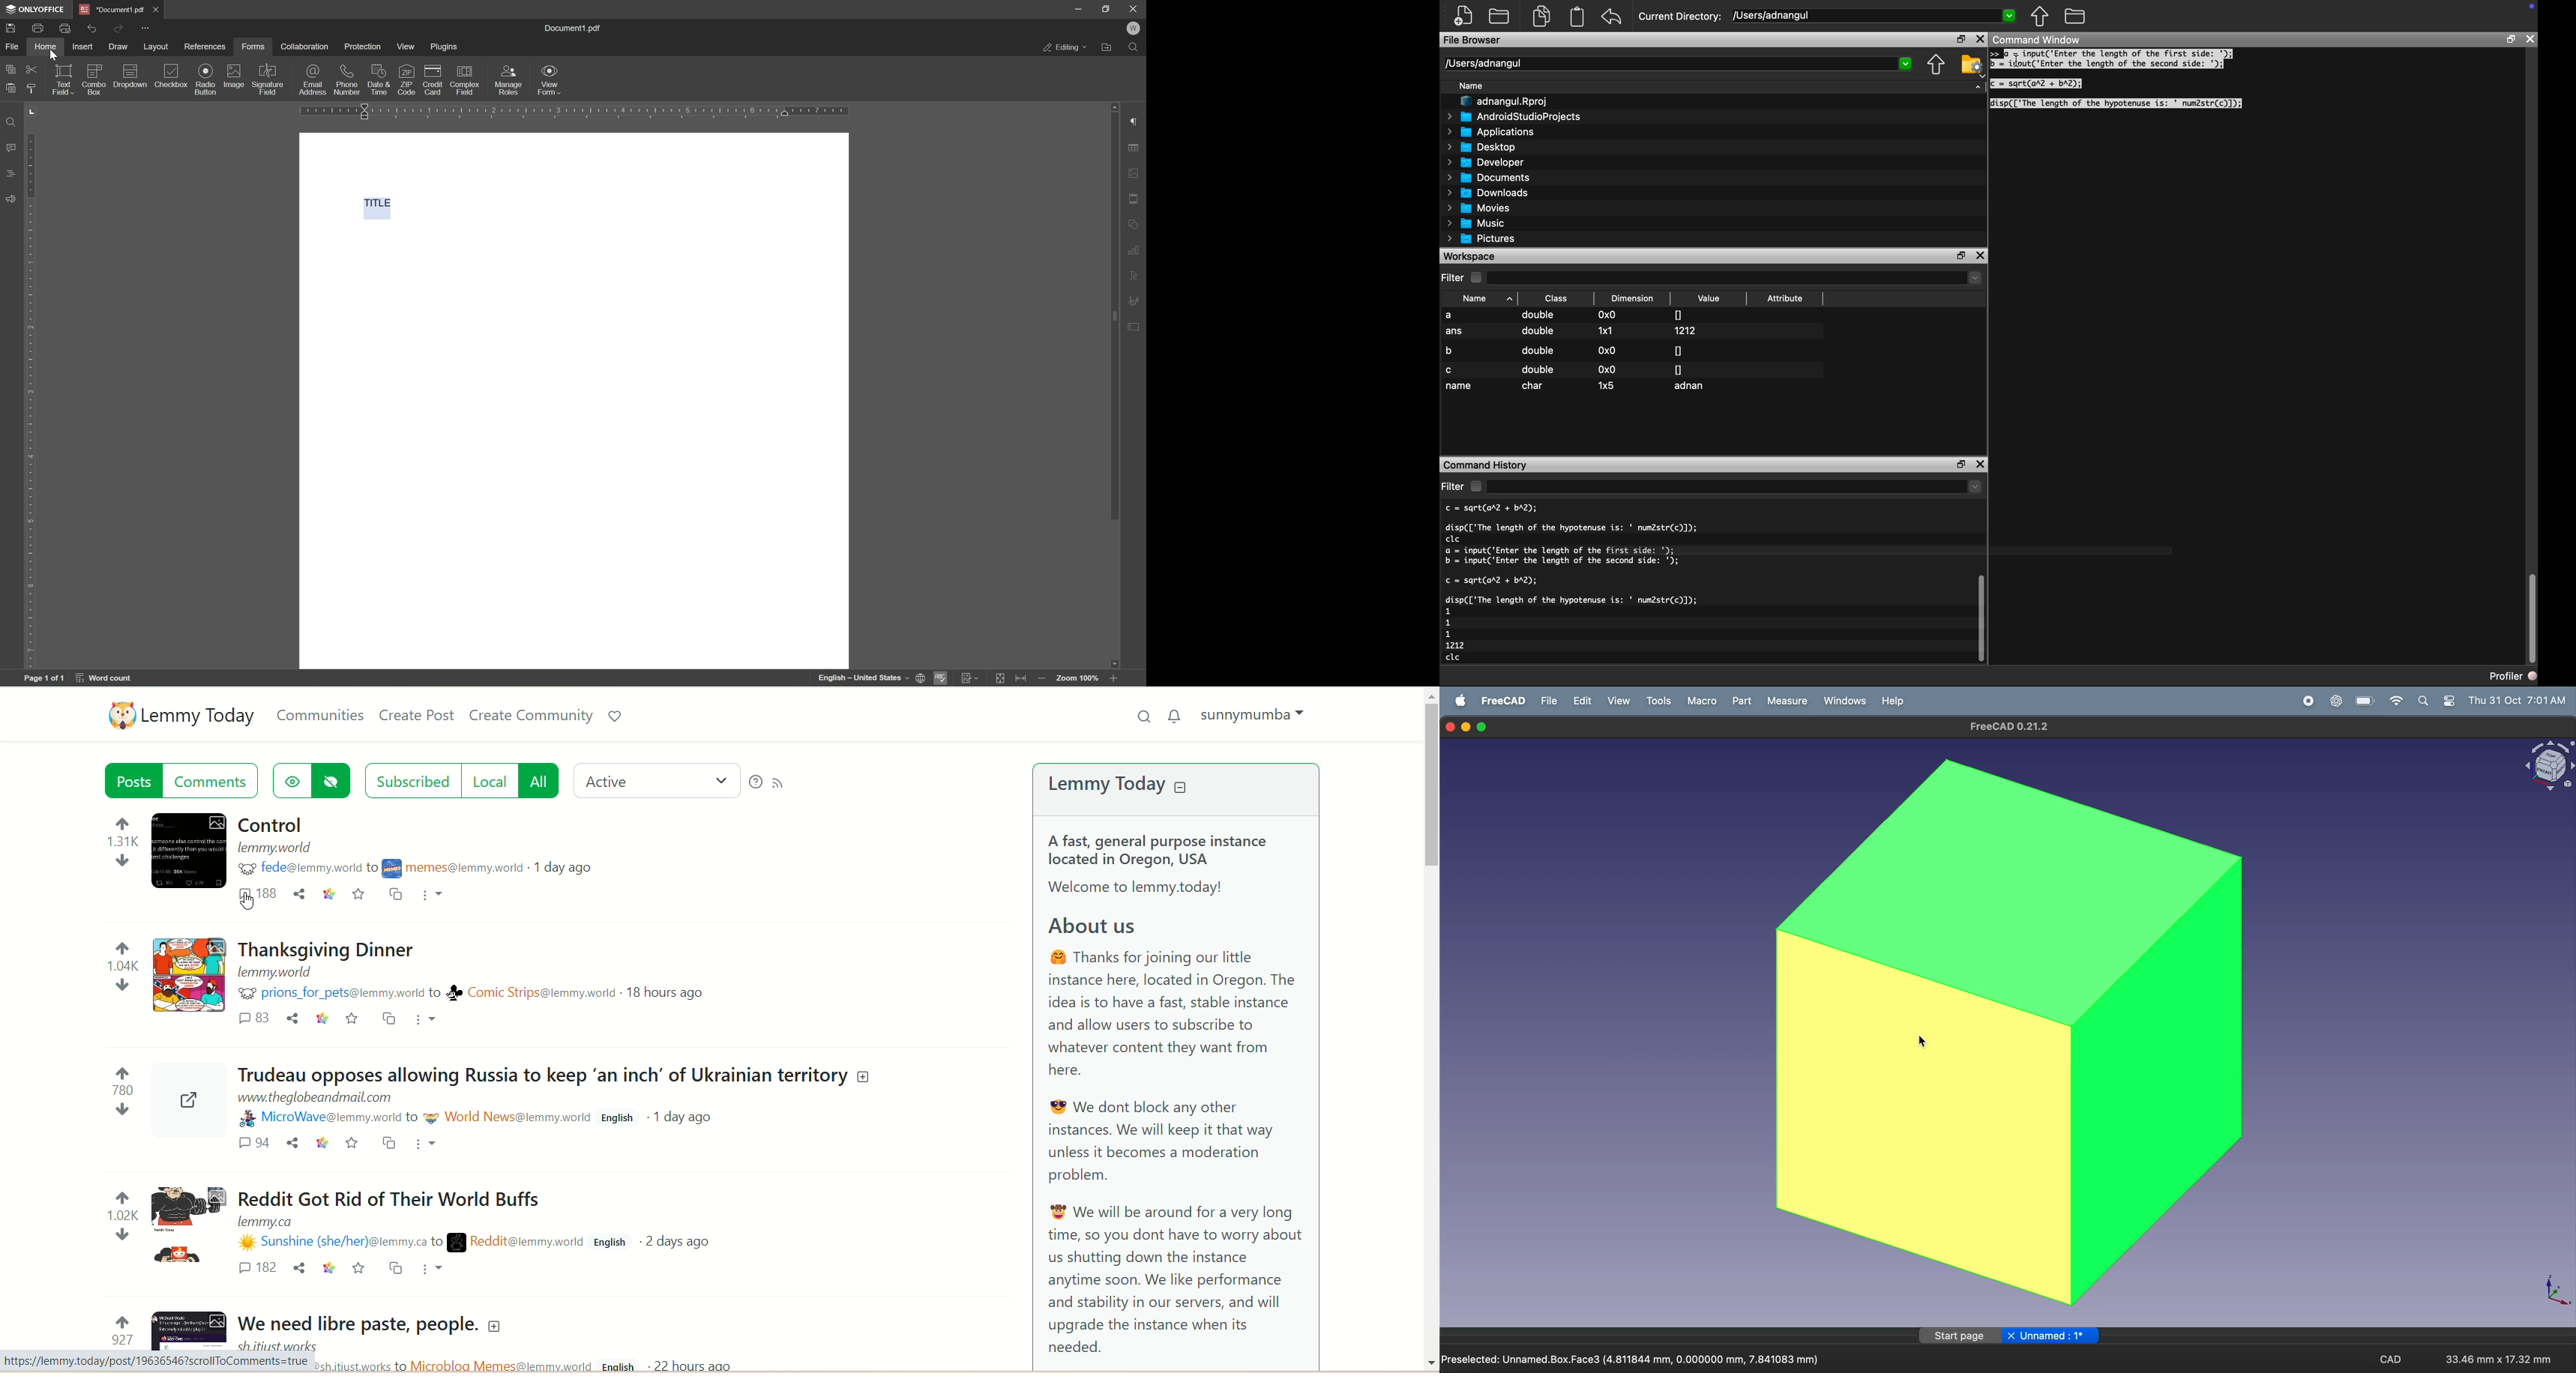 This screenshot has height=1400, width=2576. I want to click on Current Directory:, so click(1681, 18).